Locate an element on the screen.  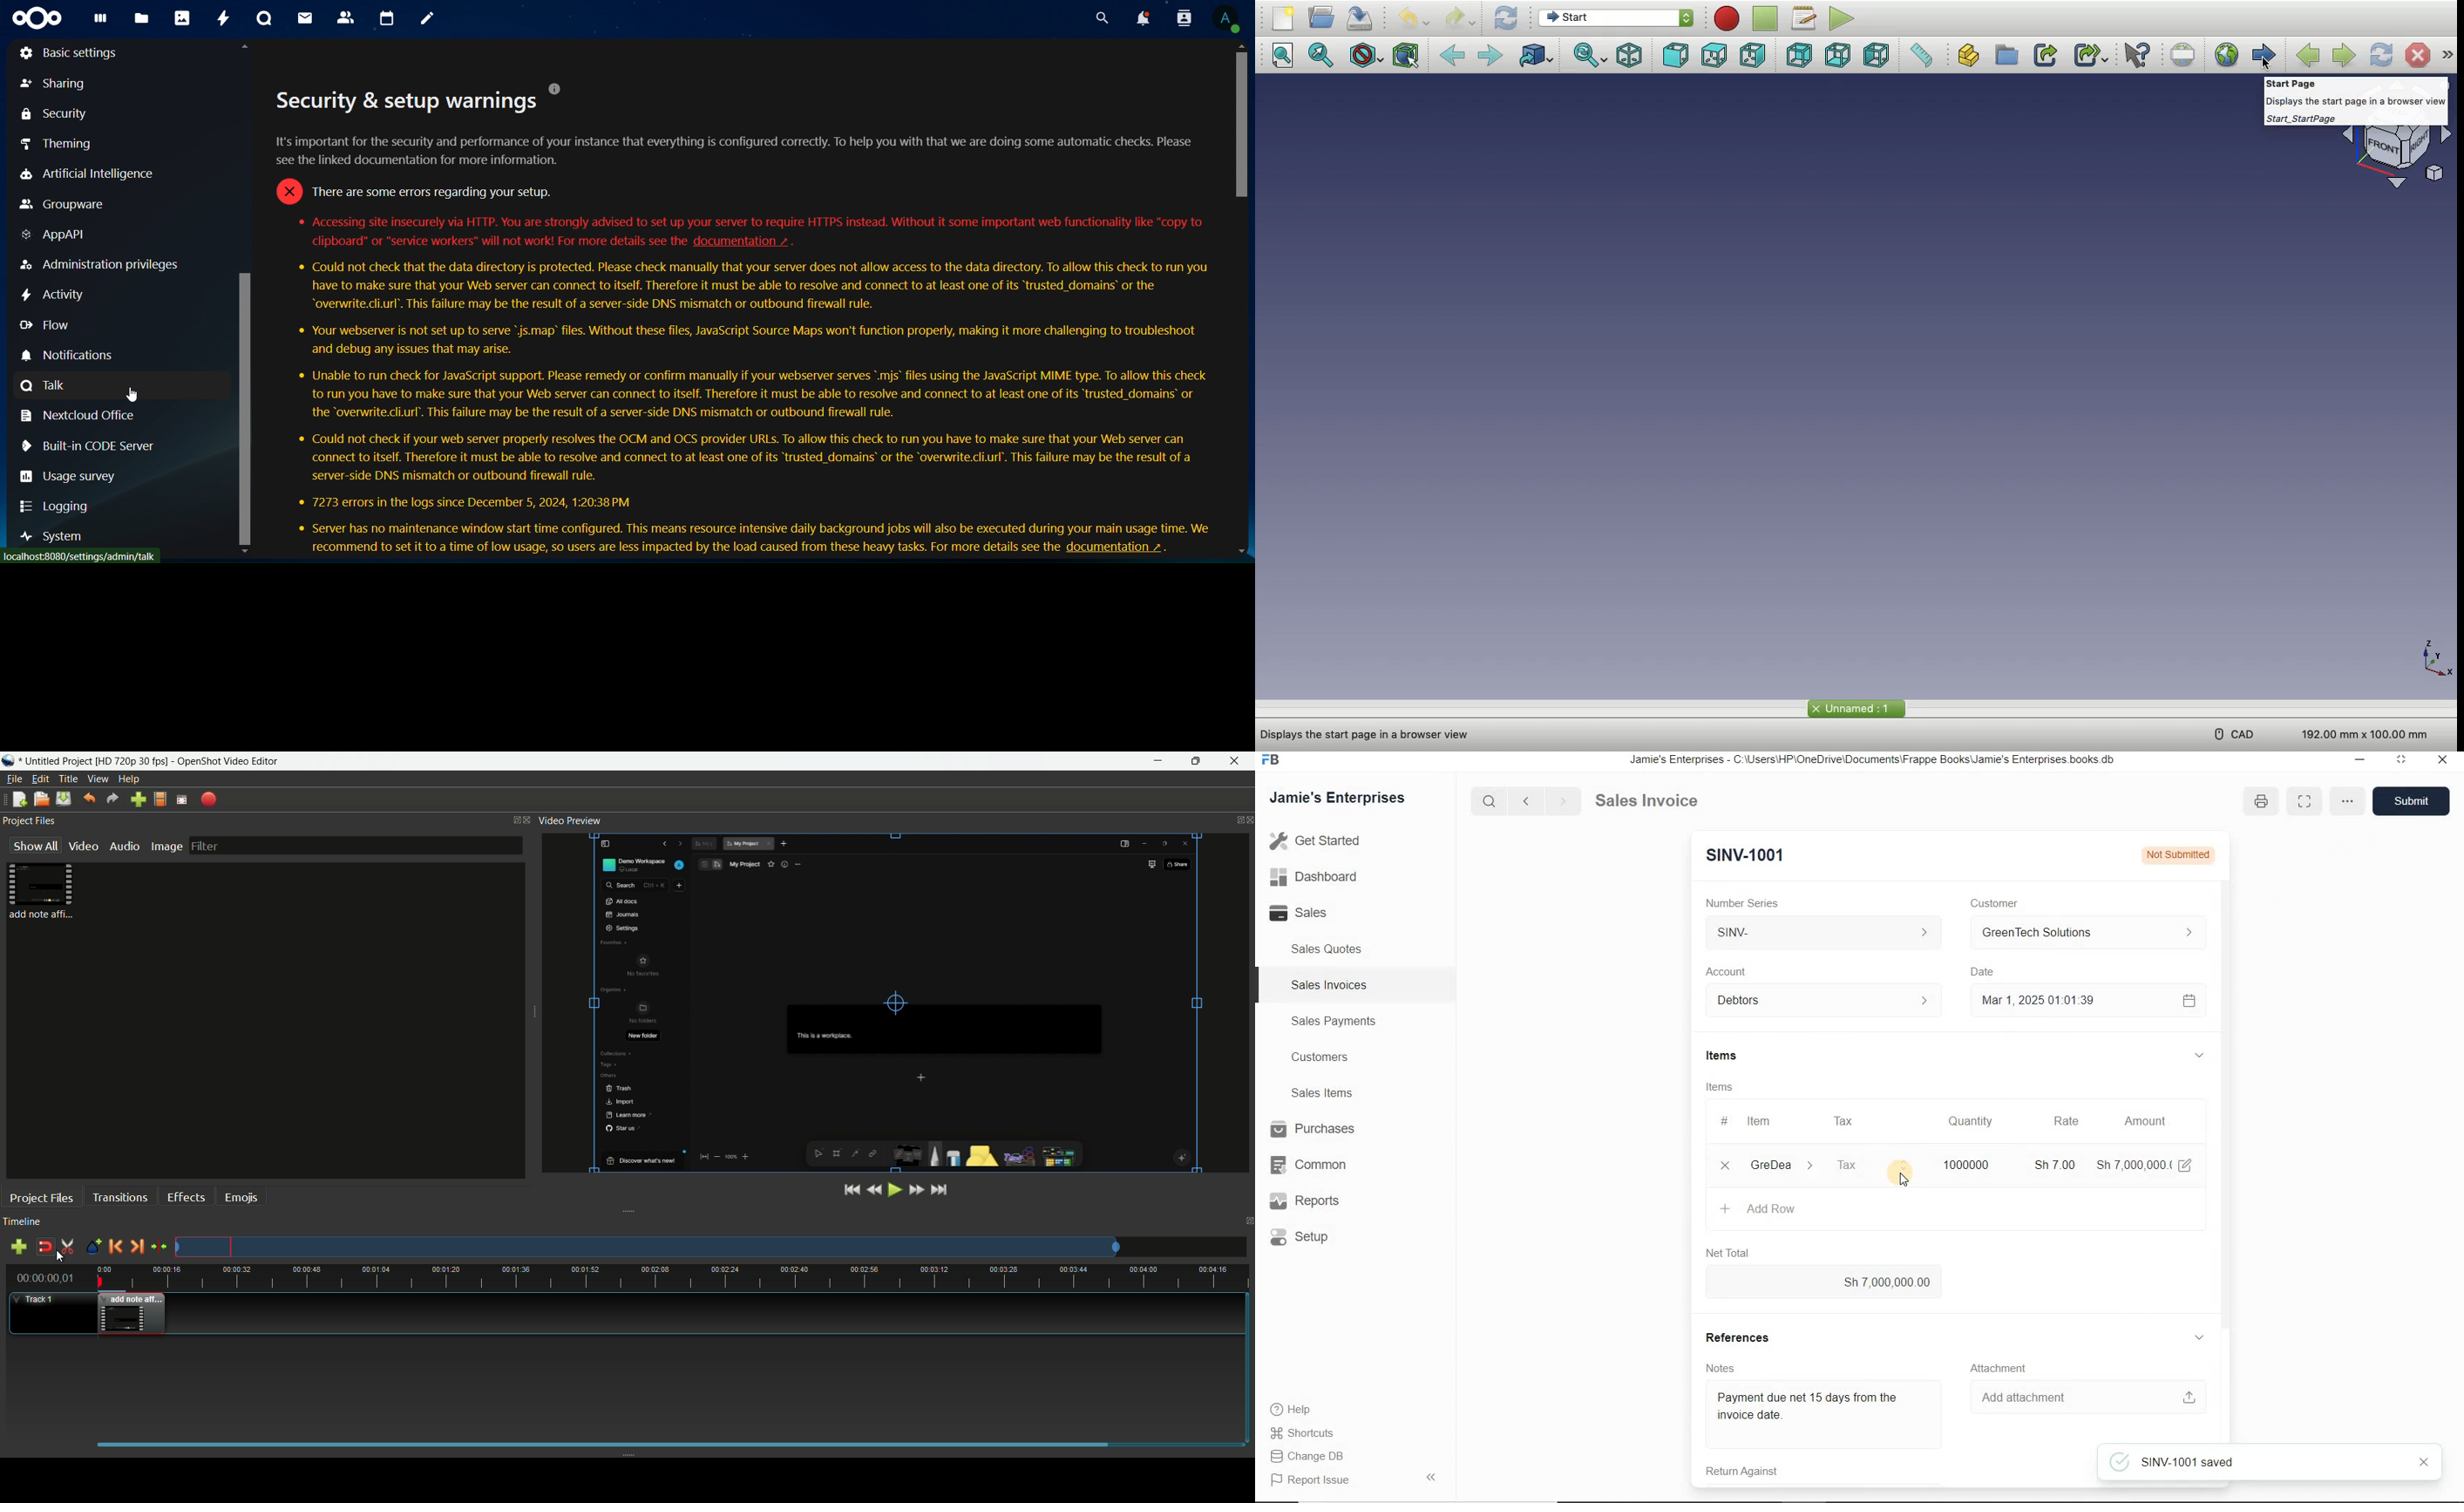
search is located at coordinates (1103, 18).